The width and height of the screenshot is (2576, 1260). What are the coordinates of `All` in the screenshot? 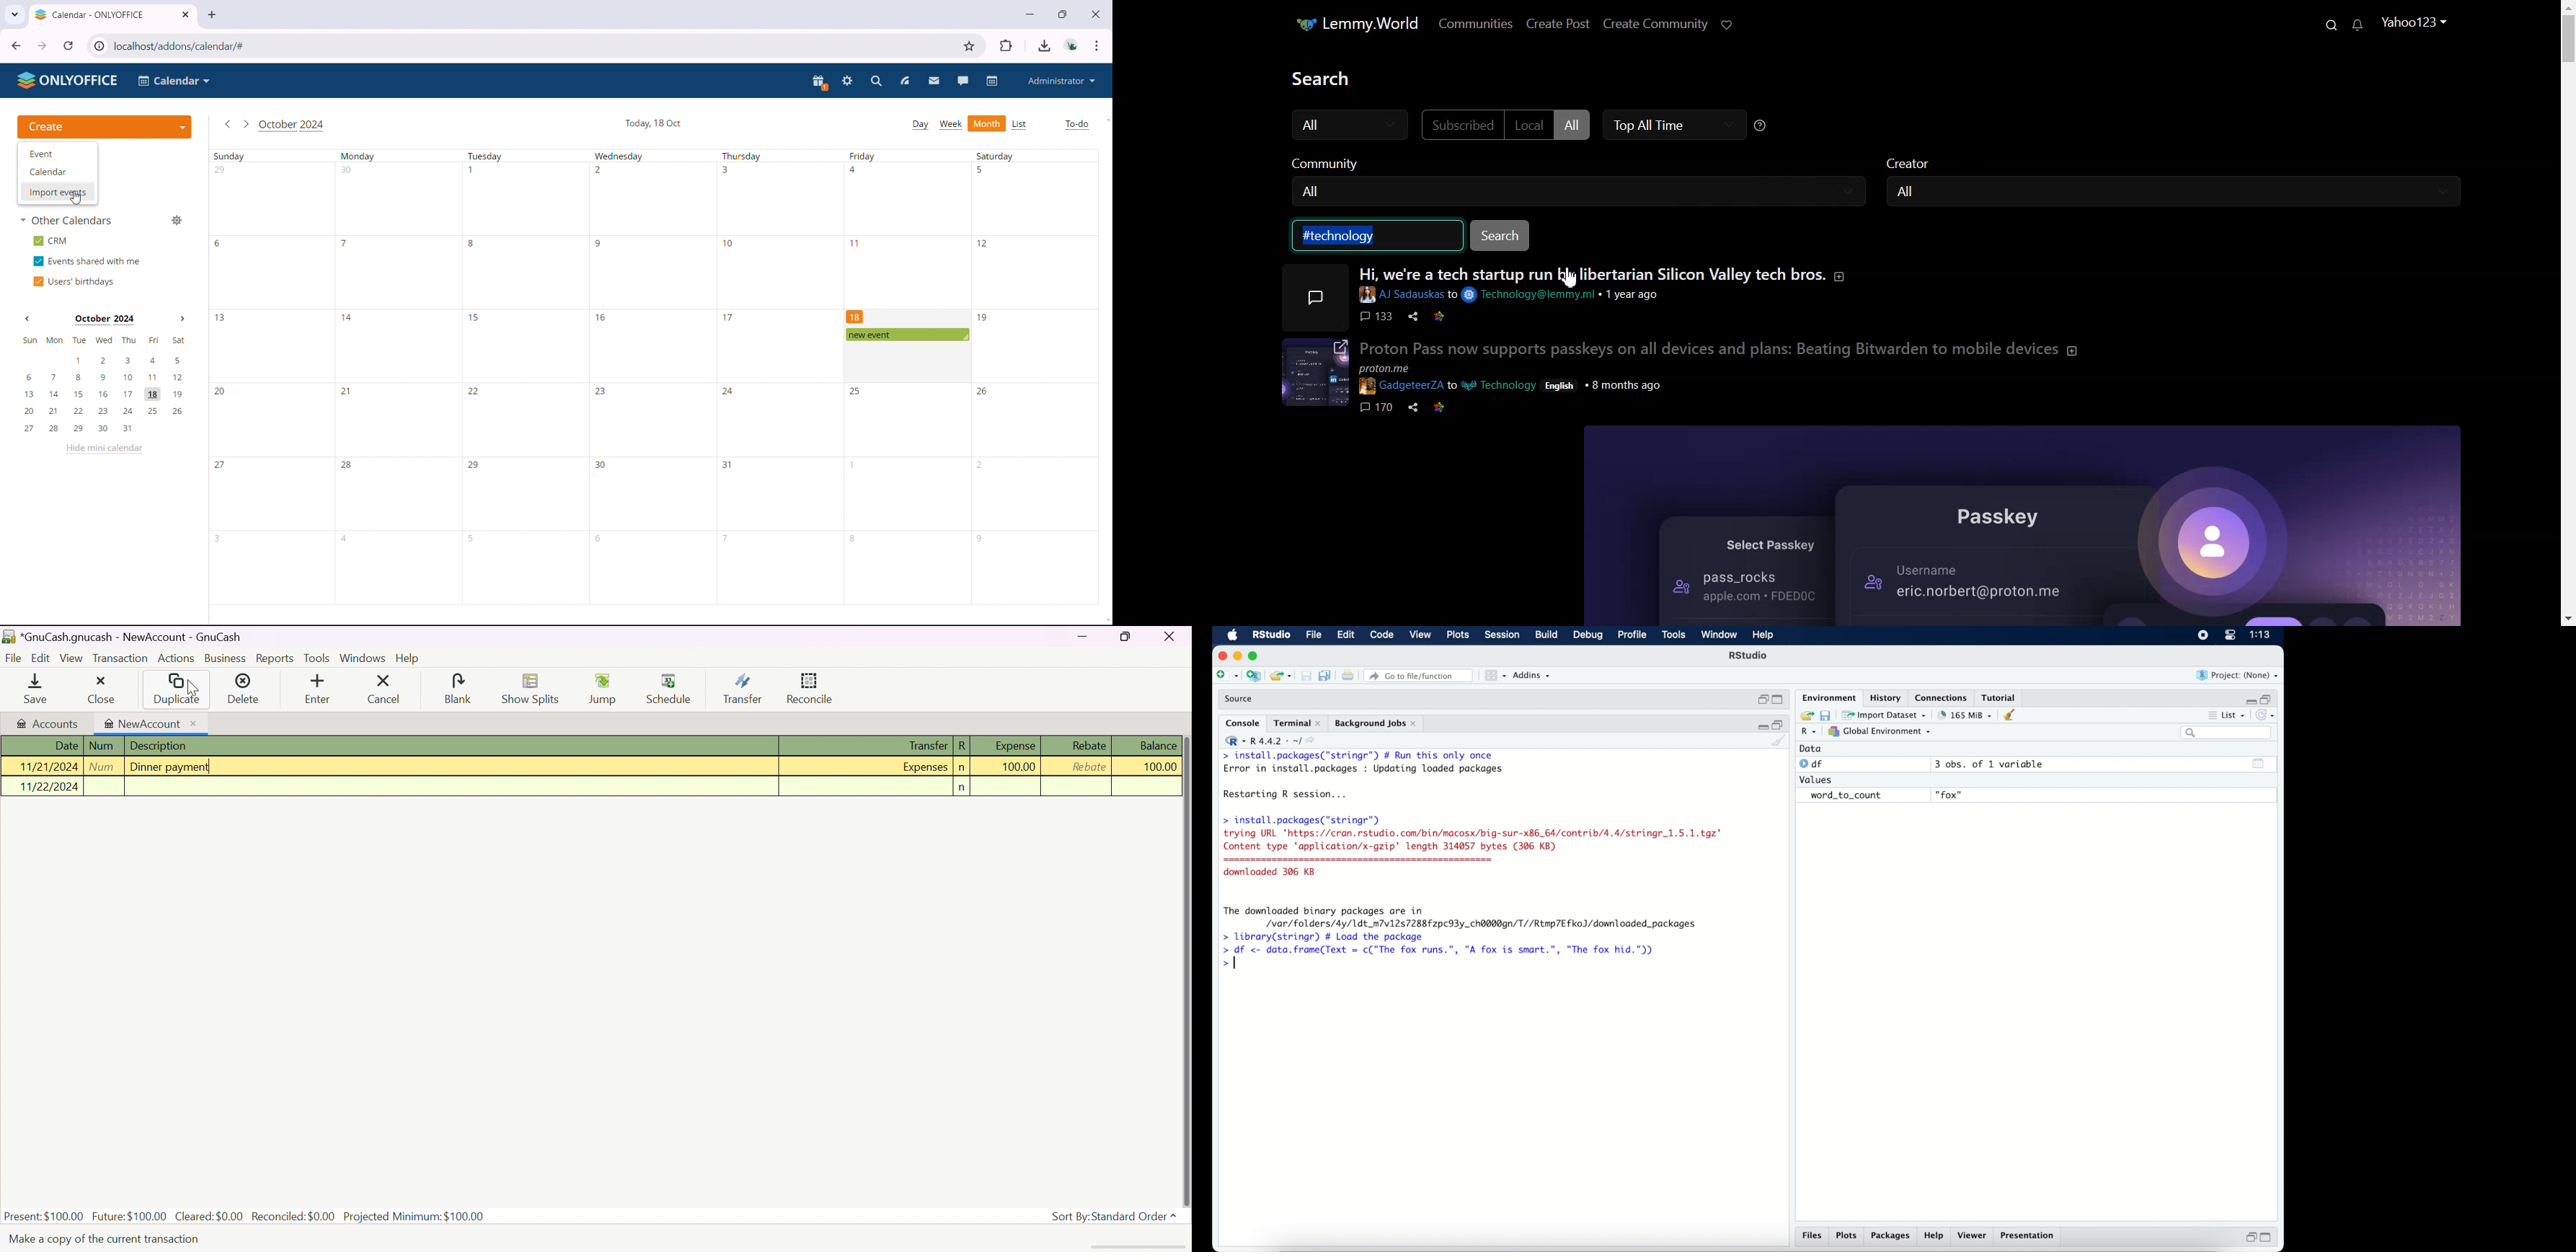 It's located at (1918, 191).